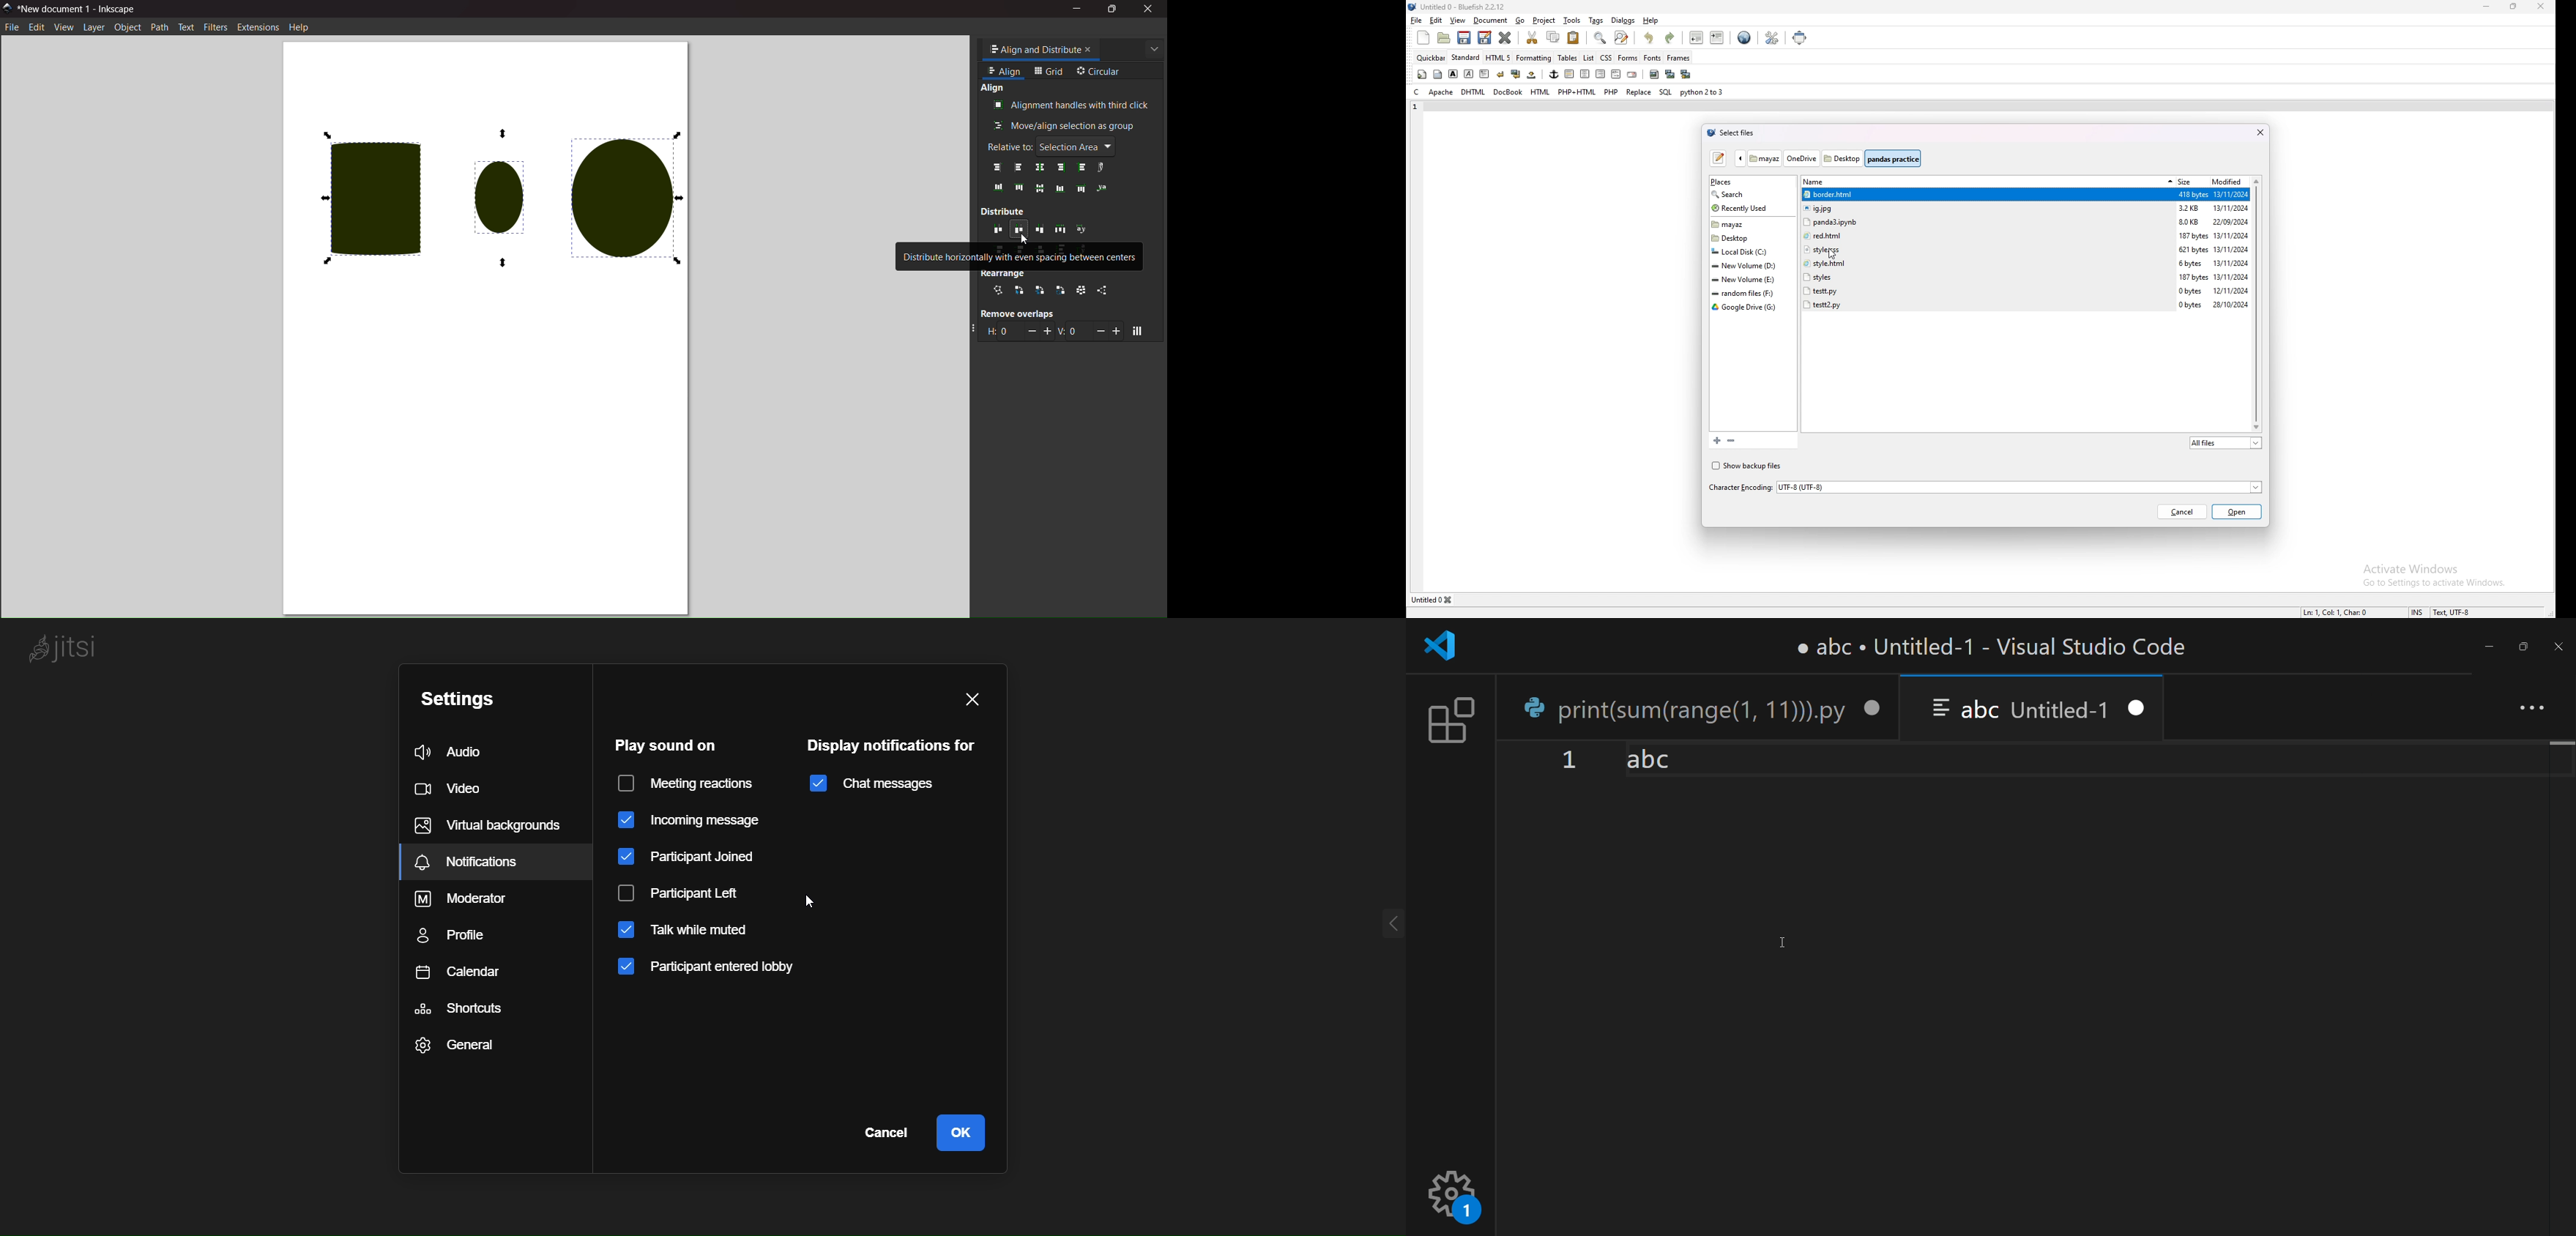 This screenshot has width=2576, height=1260. I want to click on file, so click(1989, 208).